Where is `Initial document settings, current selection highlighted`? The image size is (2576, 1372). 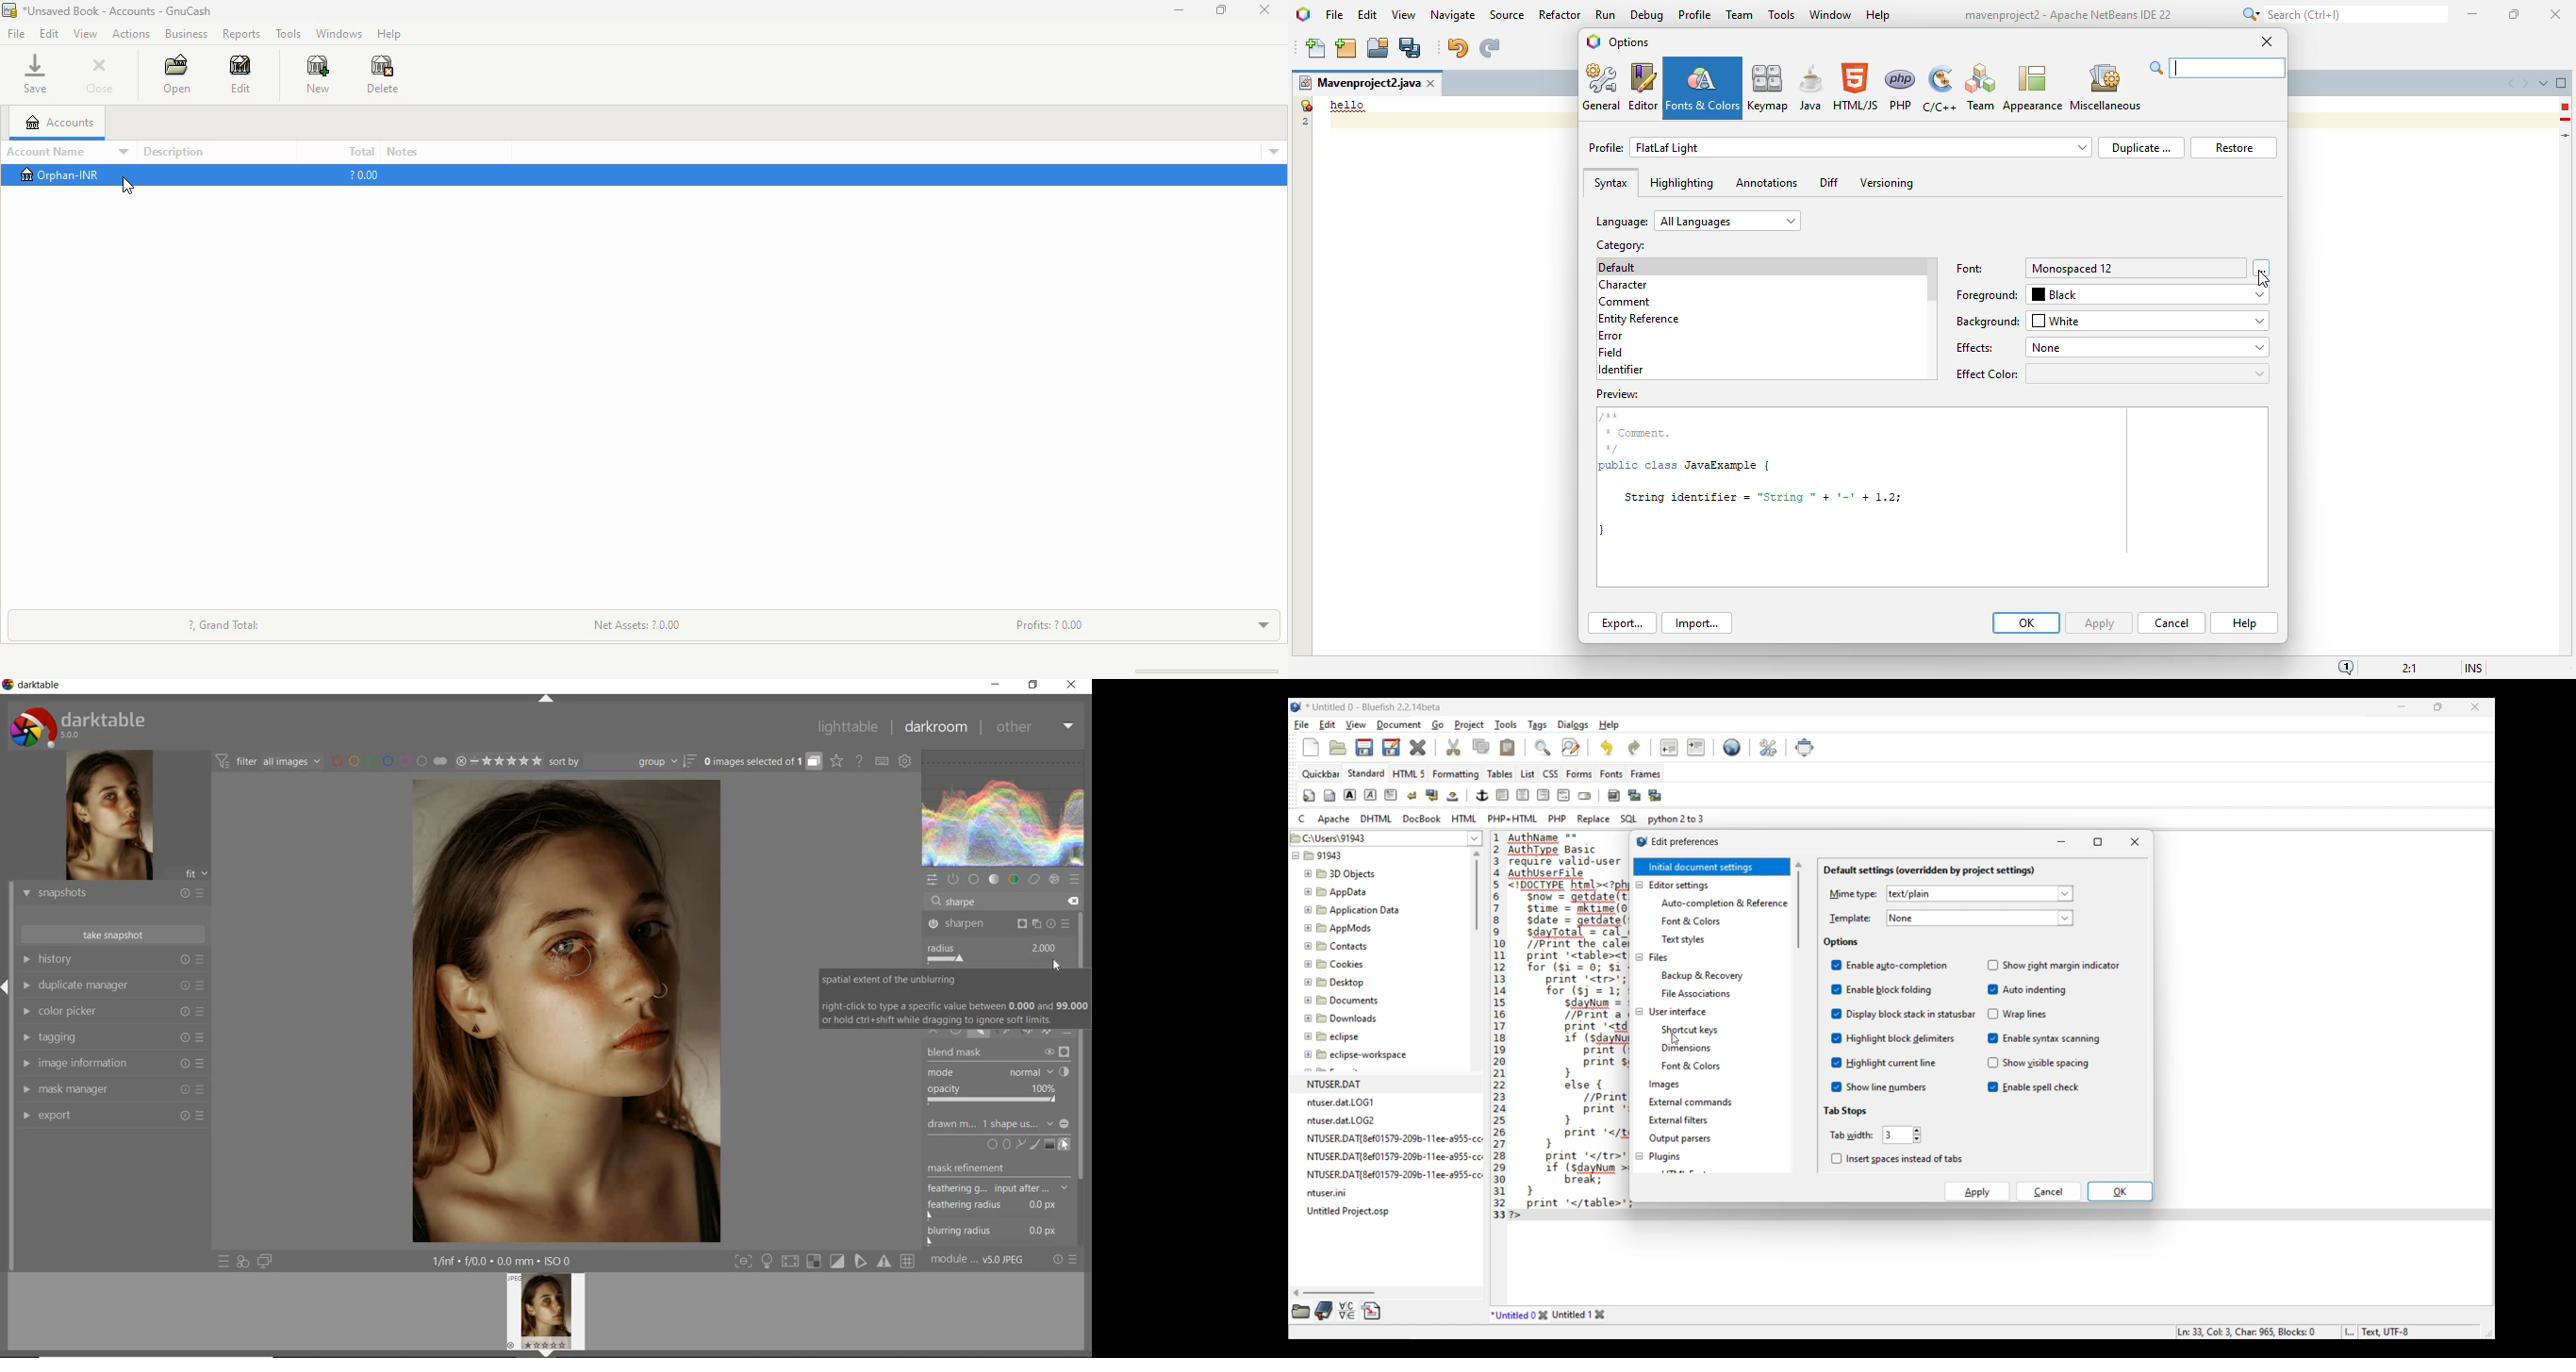 Initial document settings, current selection highlighted is located at coordinates (1711, 867).